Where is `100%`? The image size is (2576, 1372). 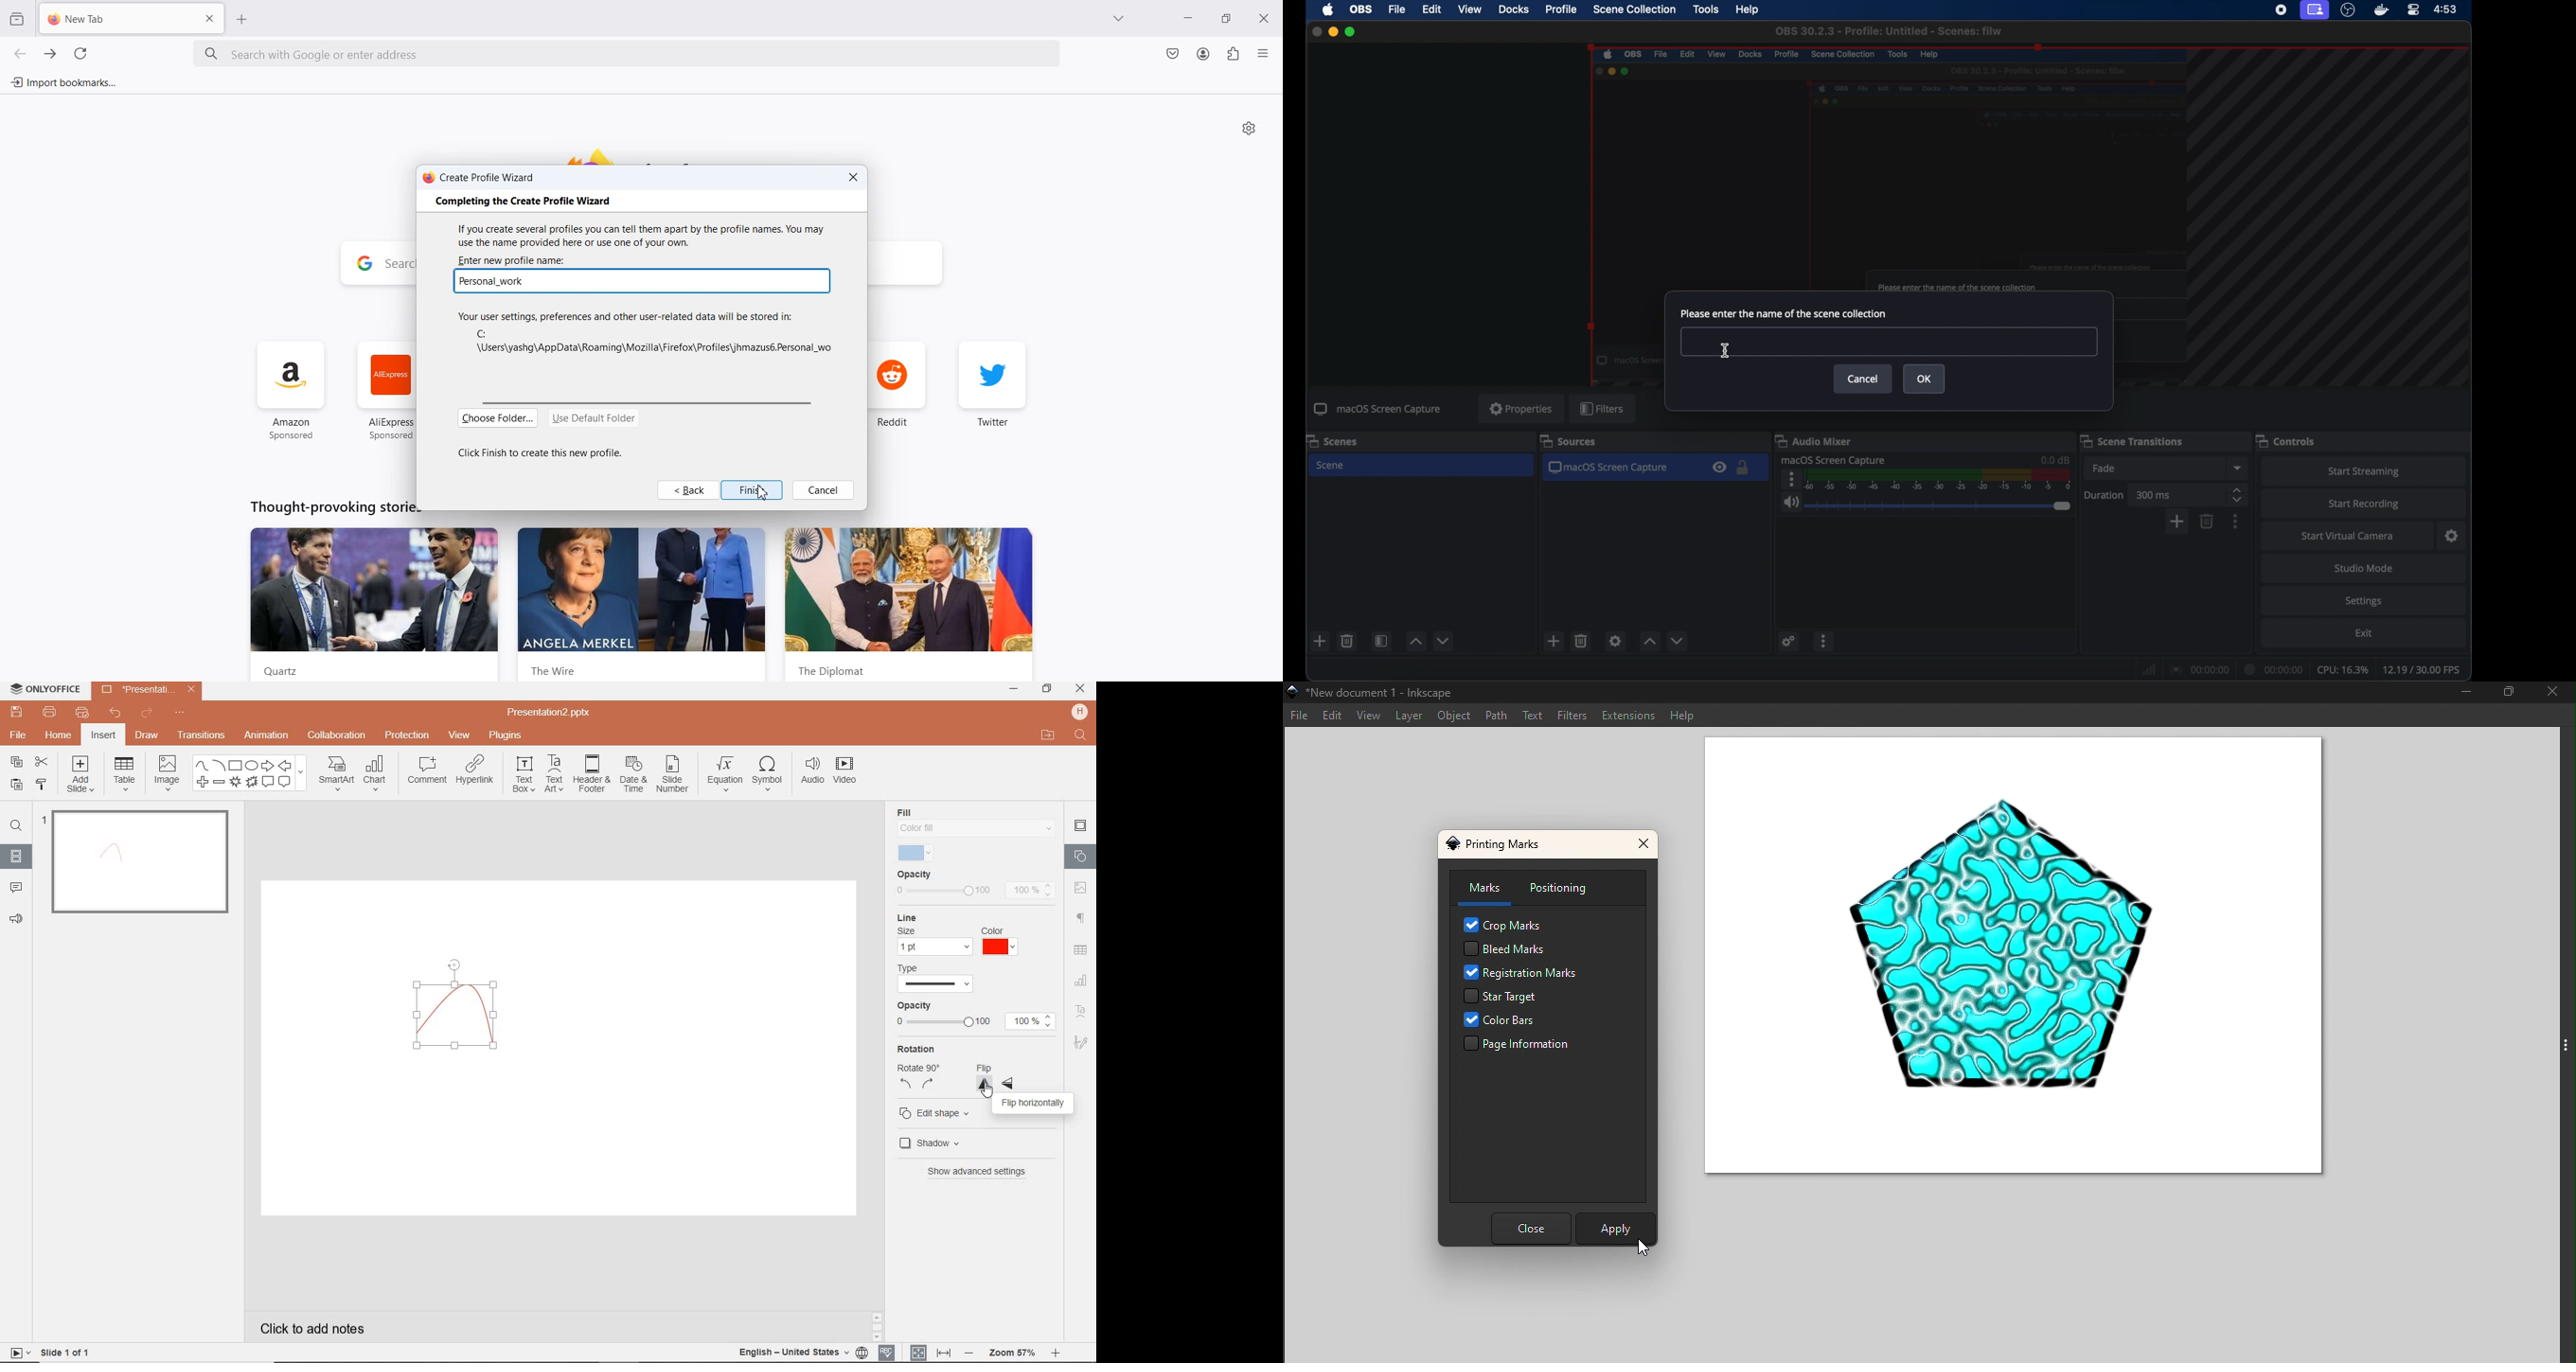 100% is located at coordinates (1029, 889).